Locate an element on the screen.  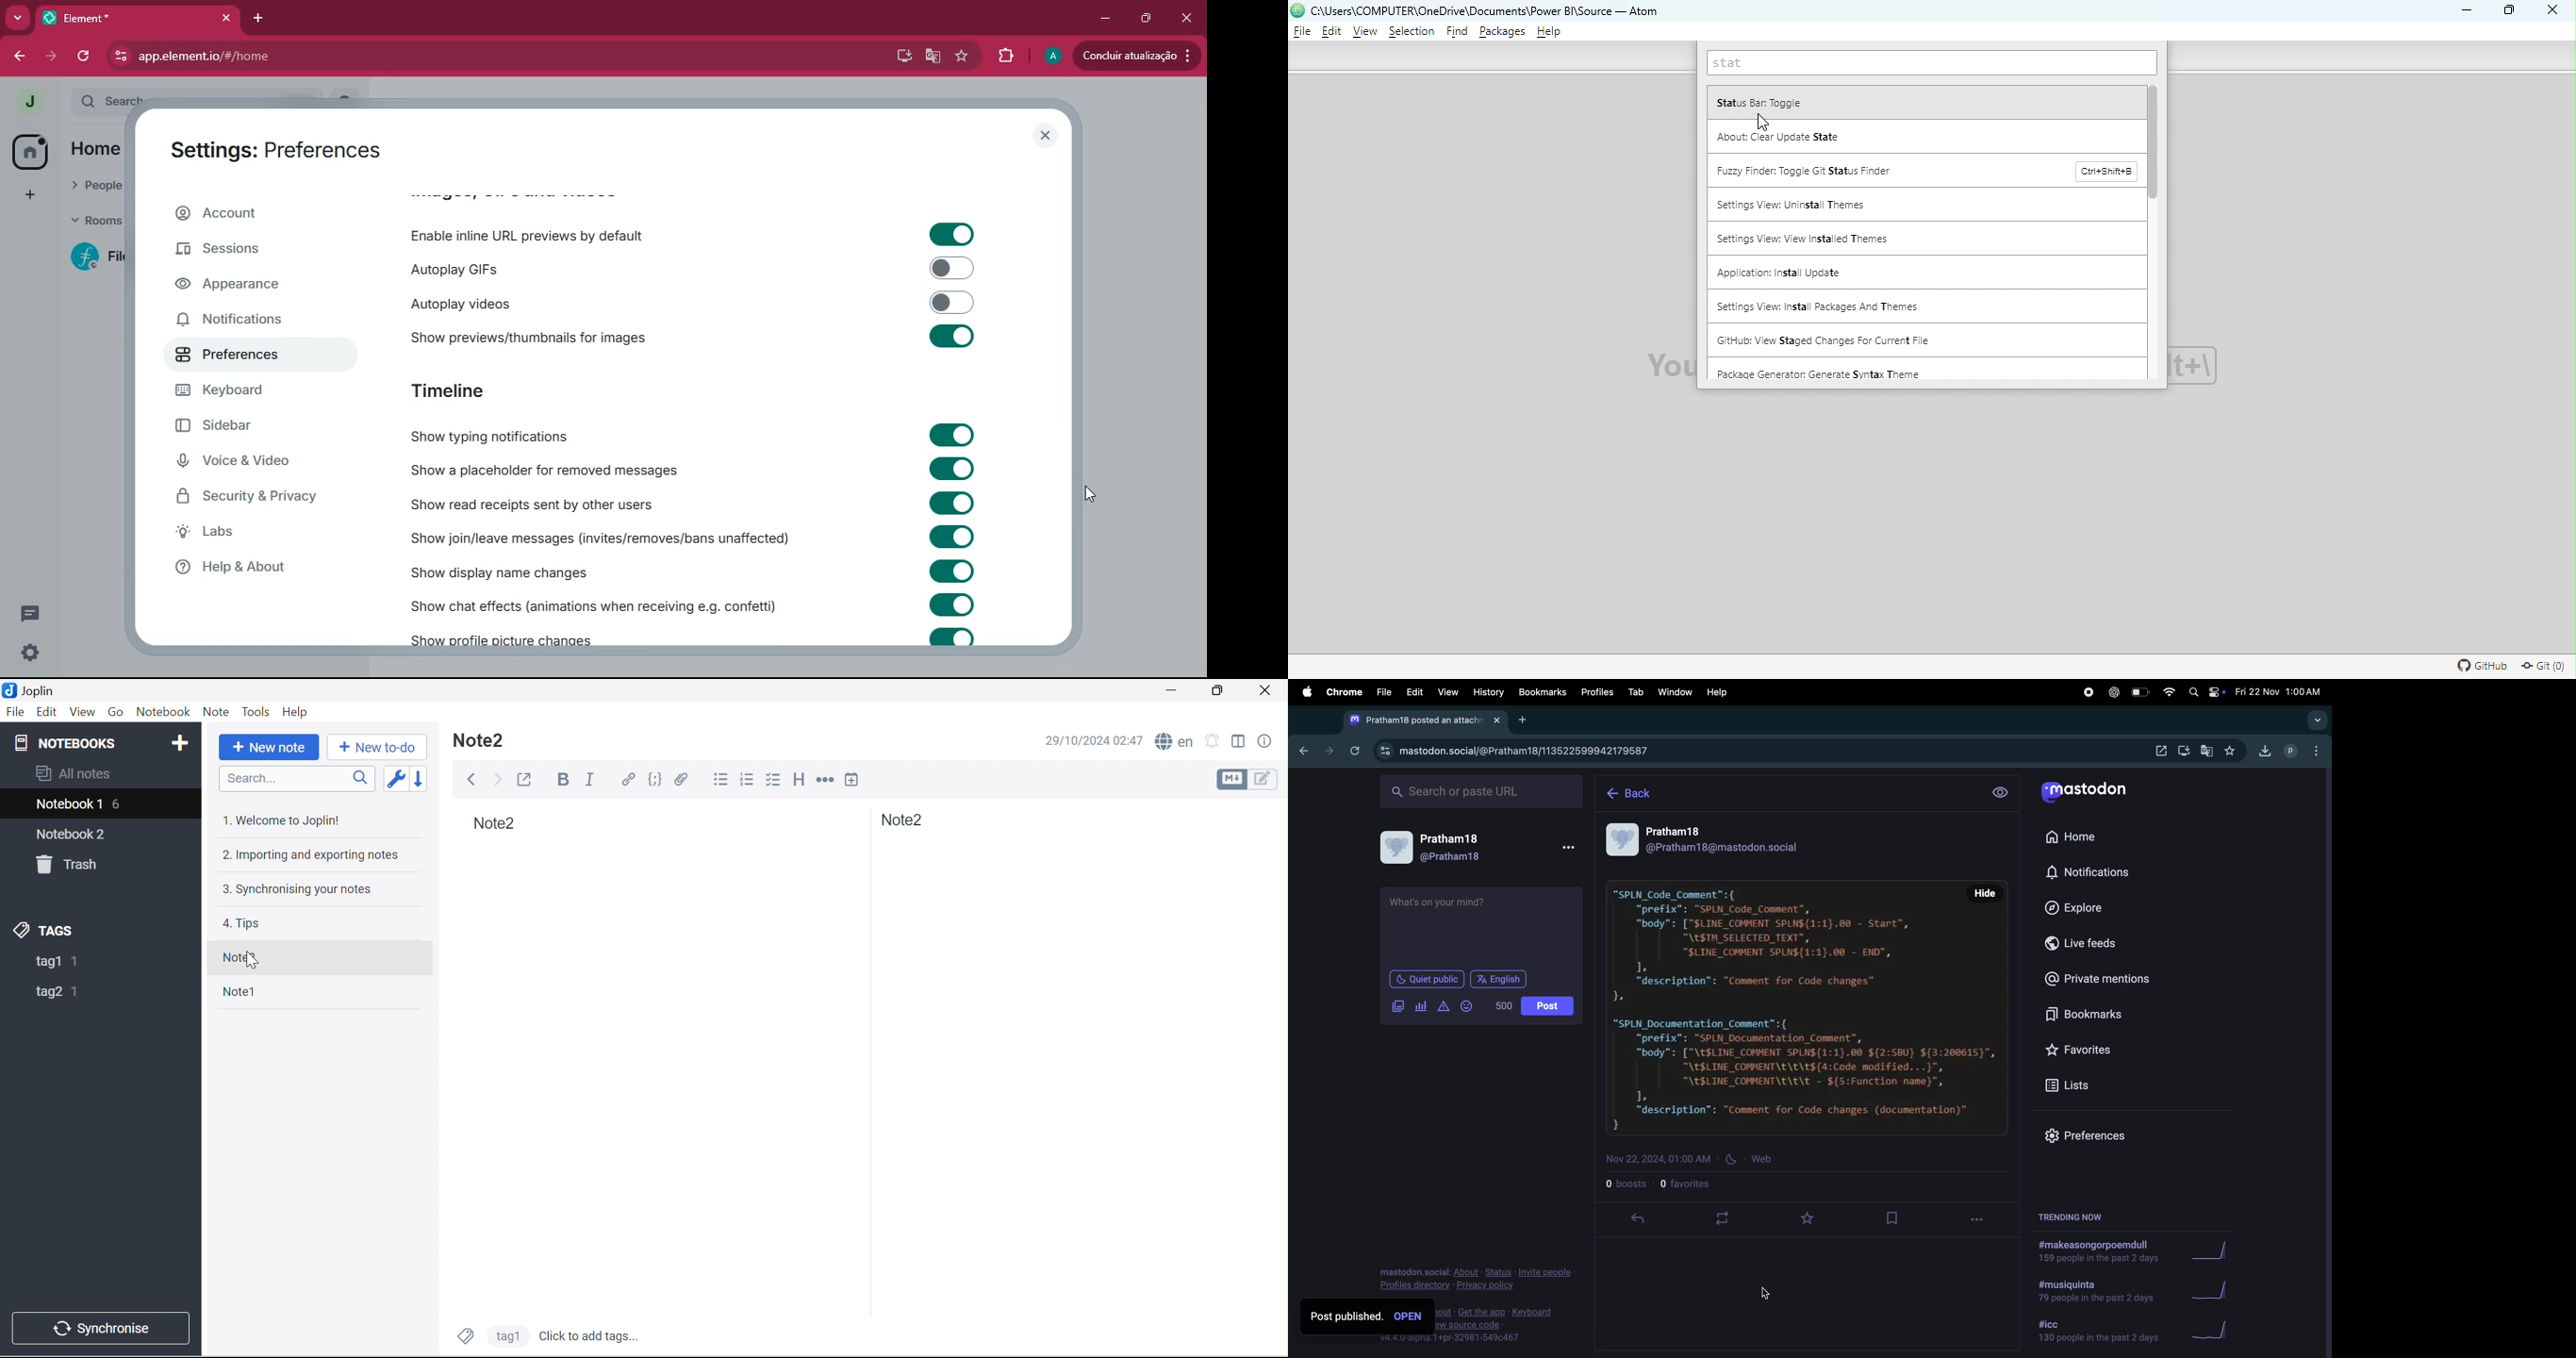
3. Synchronising your notes is located at coordinates (297, 893).